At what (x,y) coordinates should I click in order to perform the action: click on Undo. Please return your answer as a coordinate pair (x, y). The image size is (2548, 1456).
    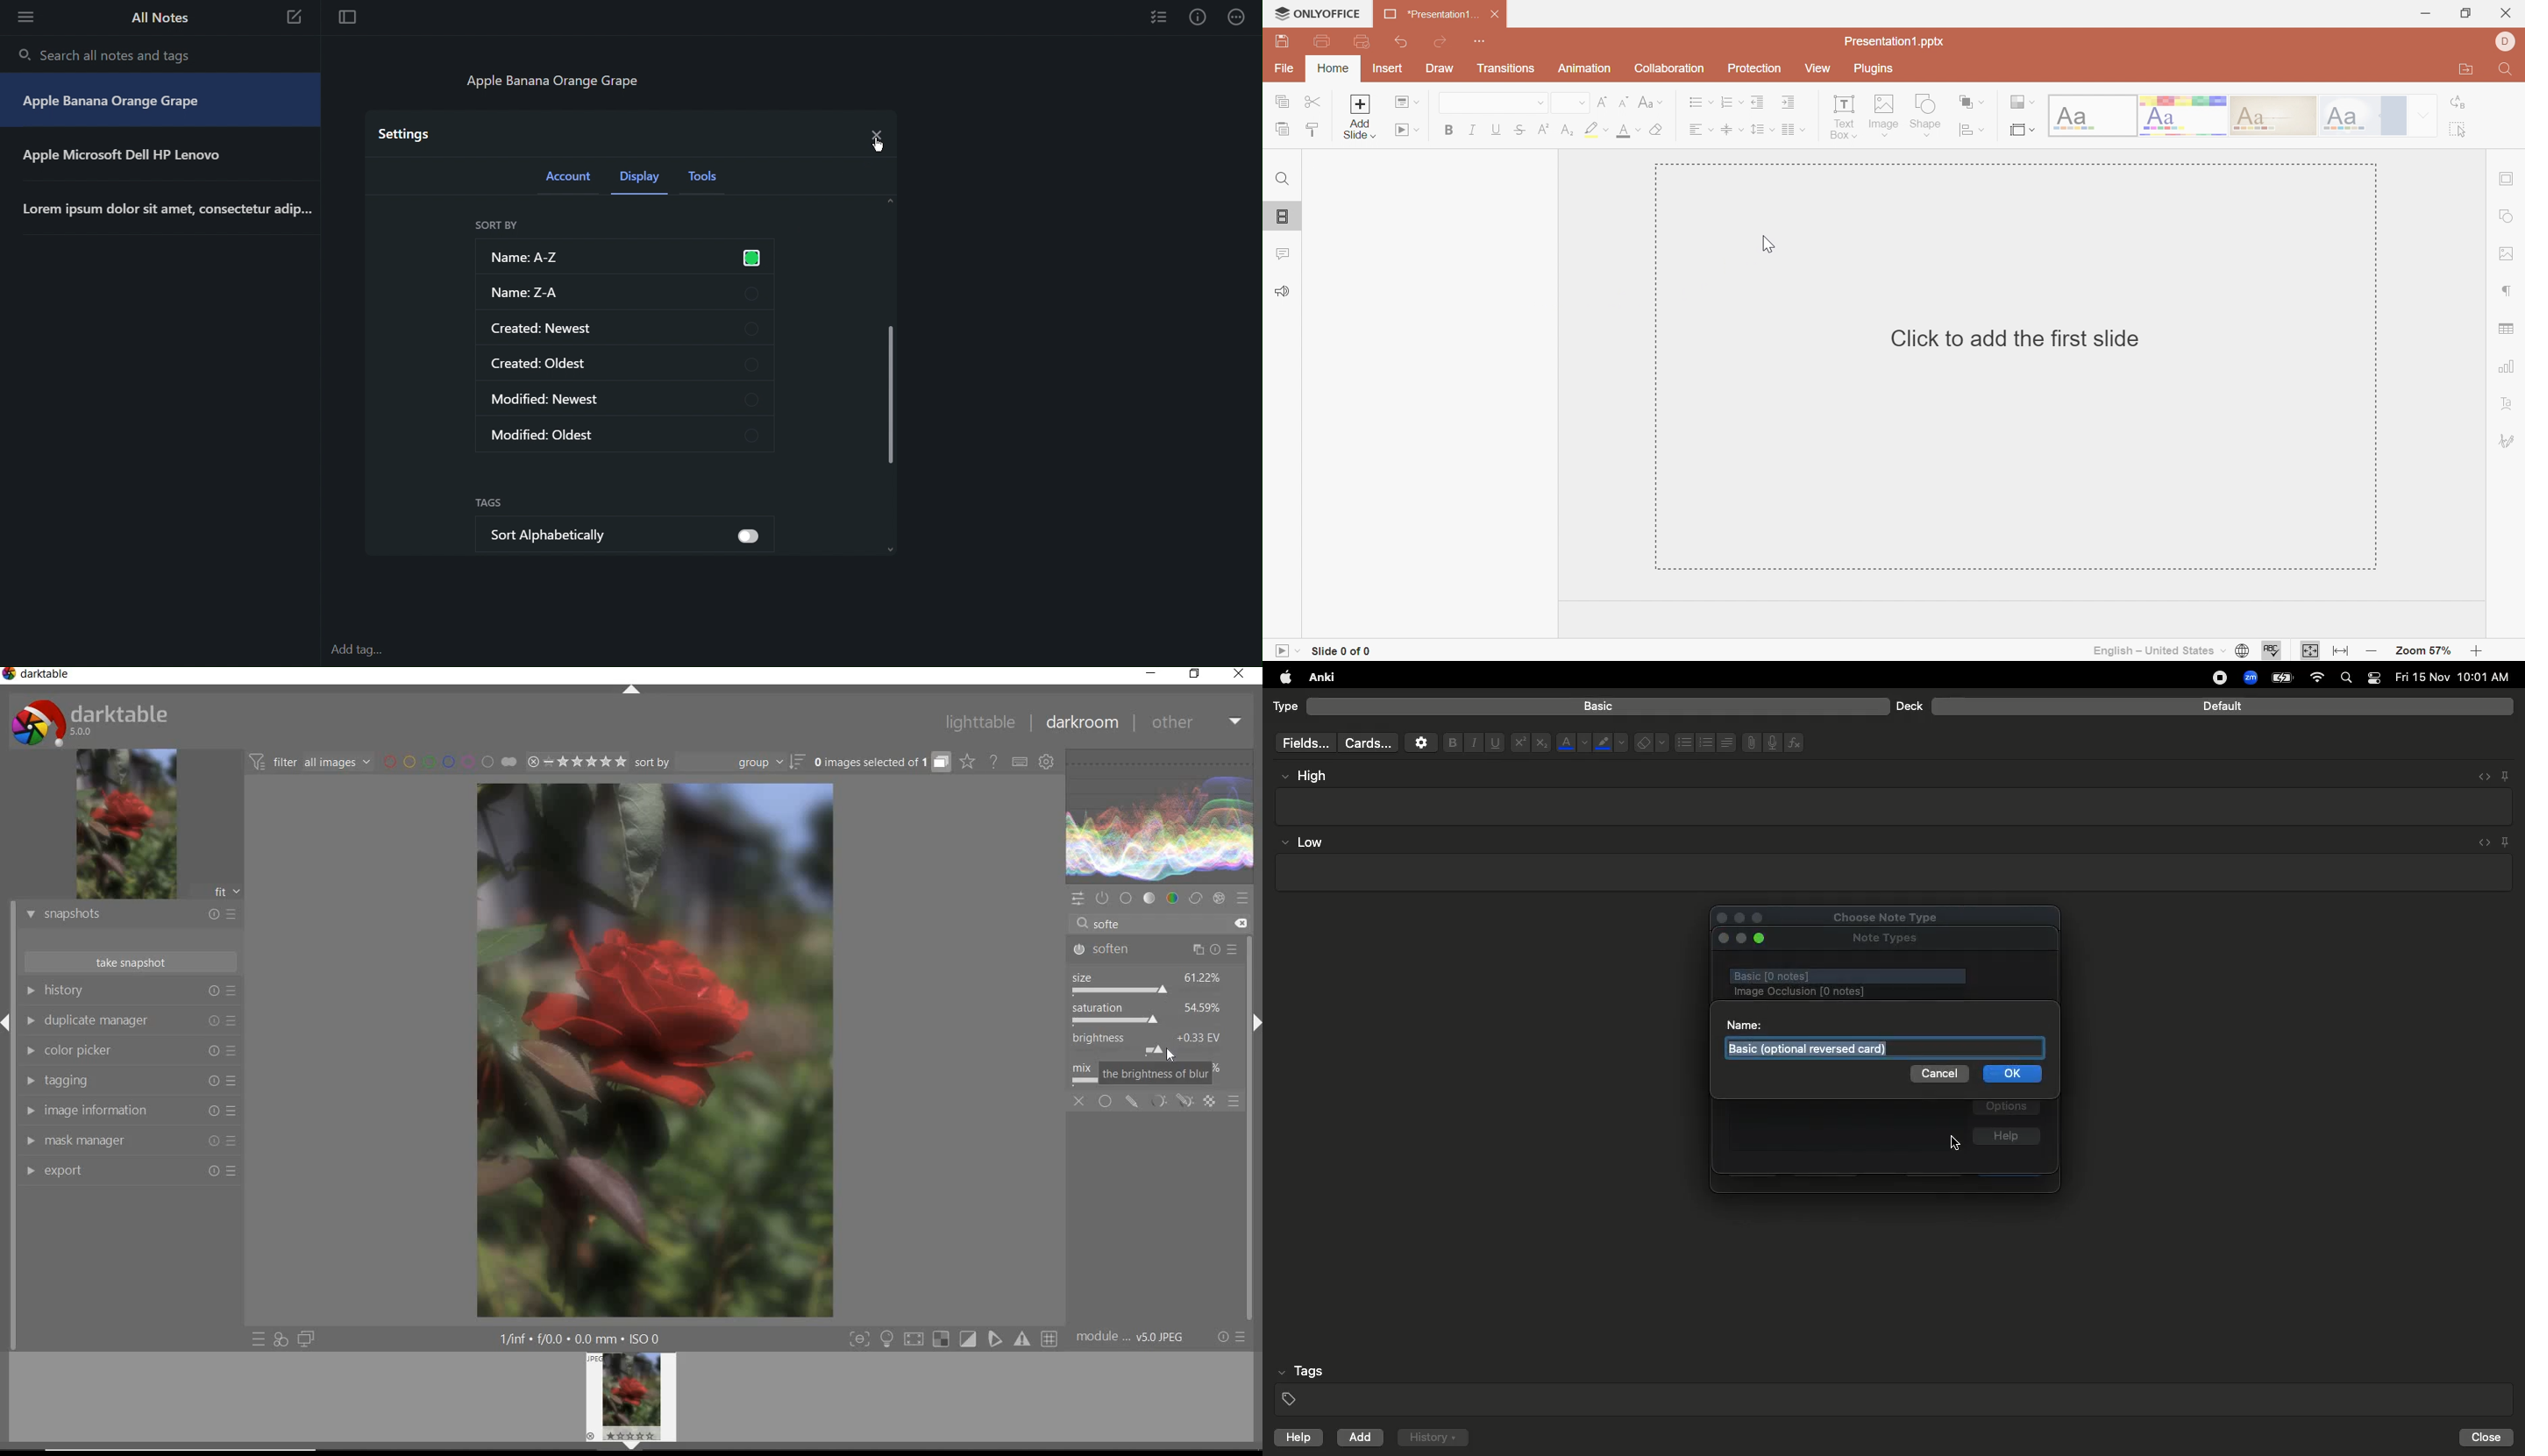
    Looking at the image, I should click on (1403, 41).